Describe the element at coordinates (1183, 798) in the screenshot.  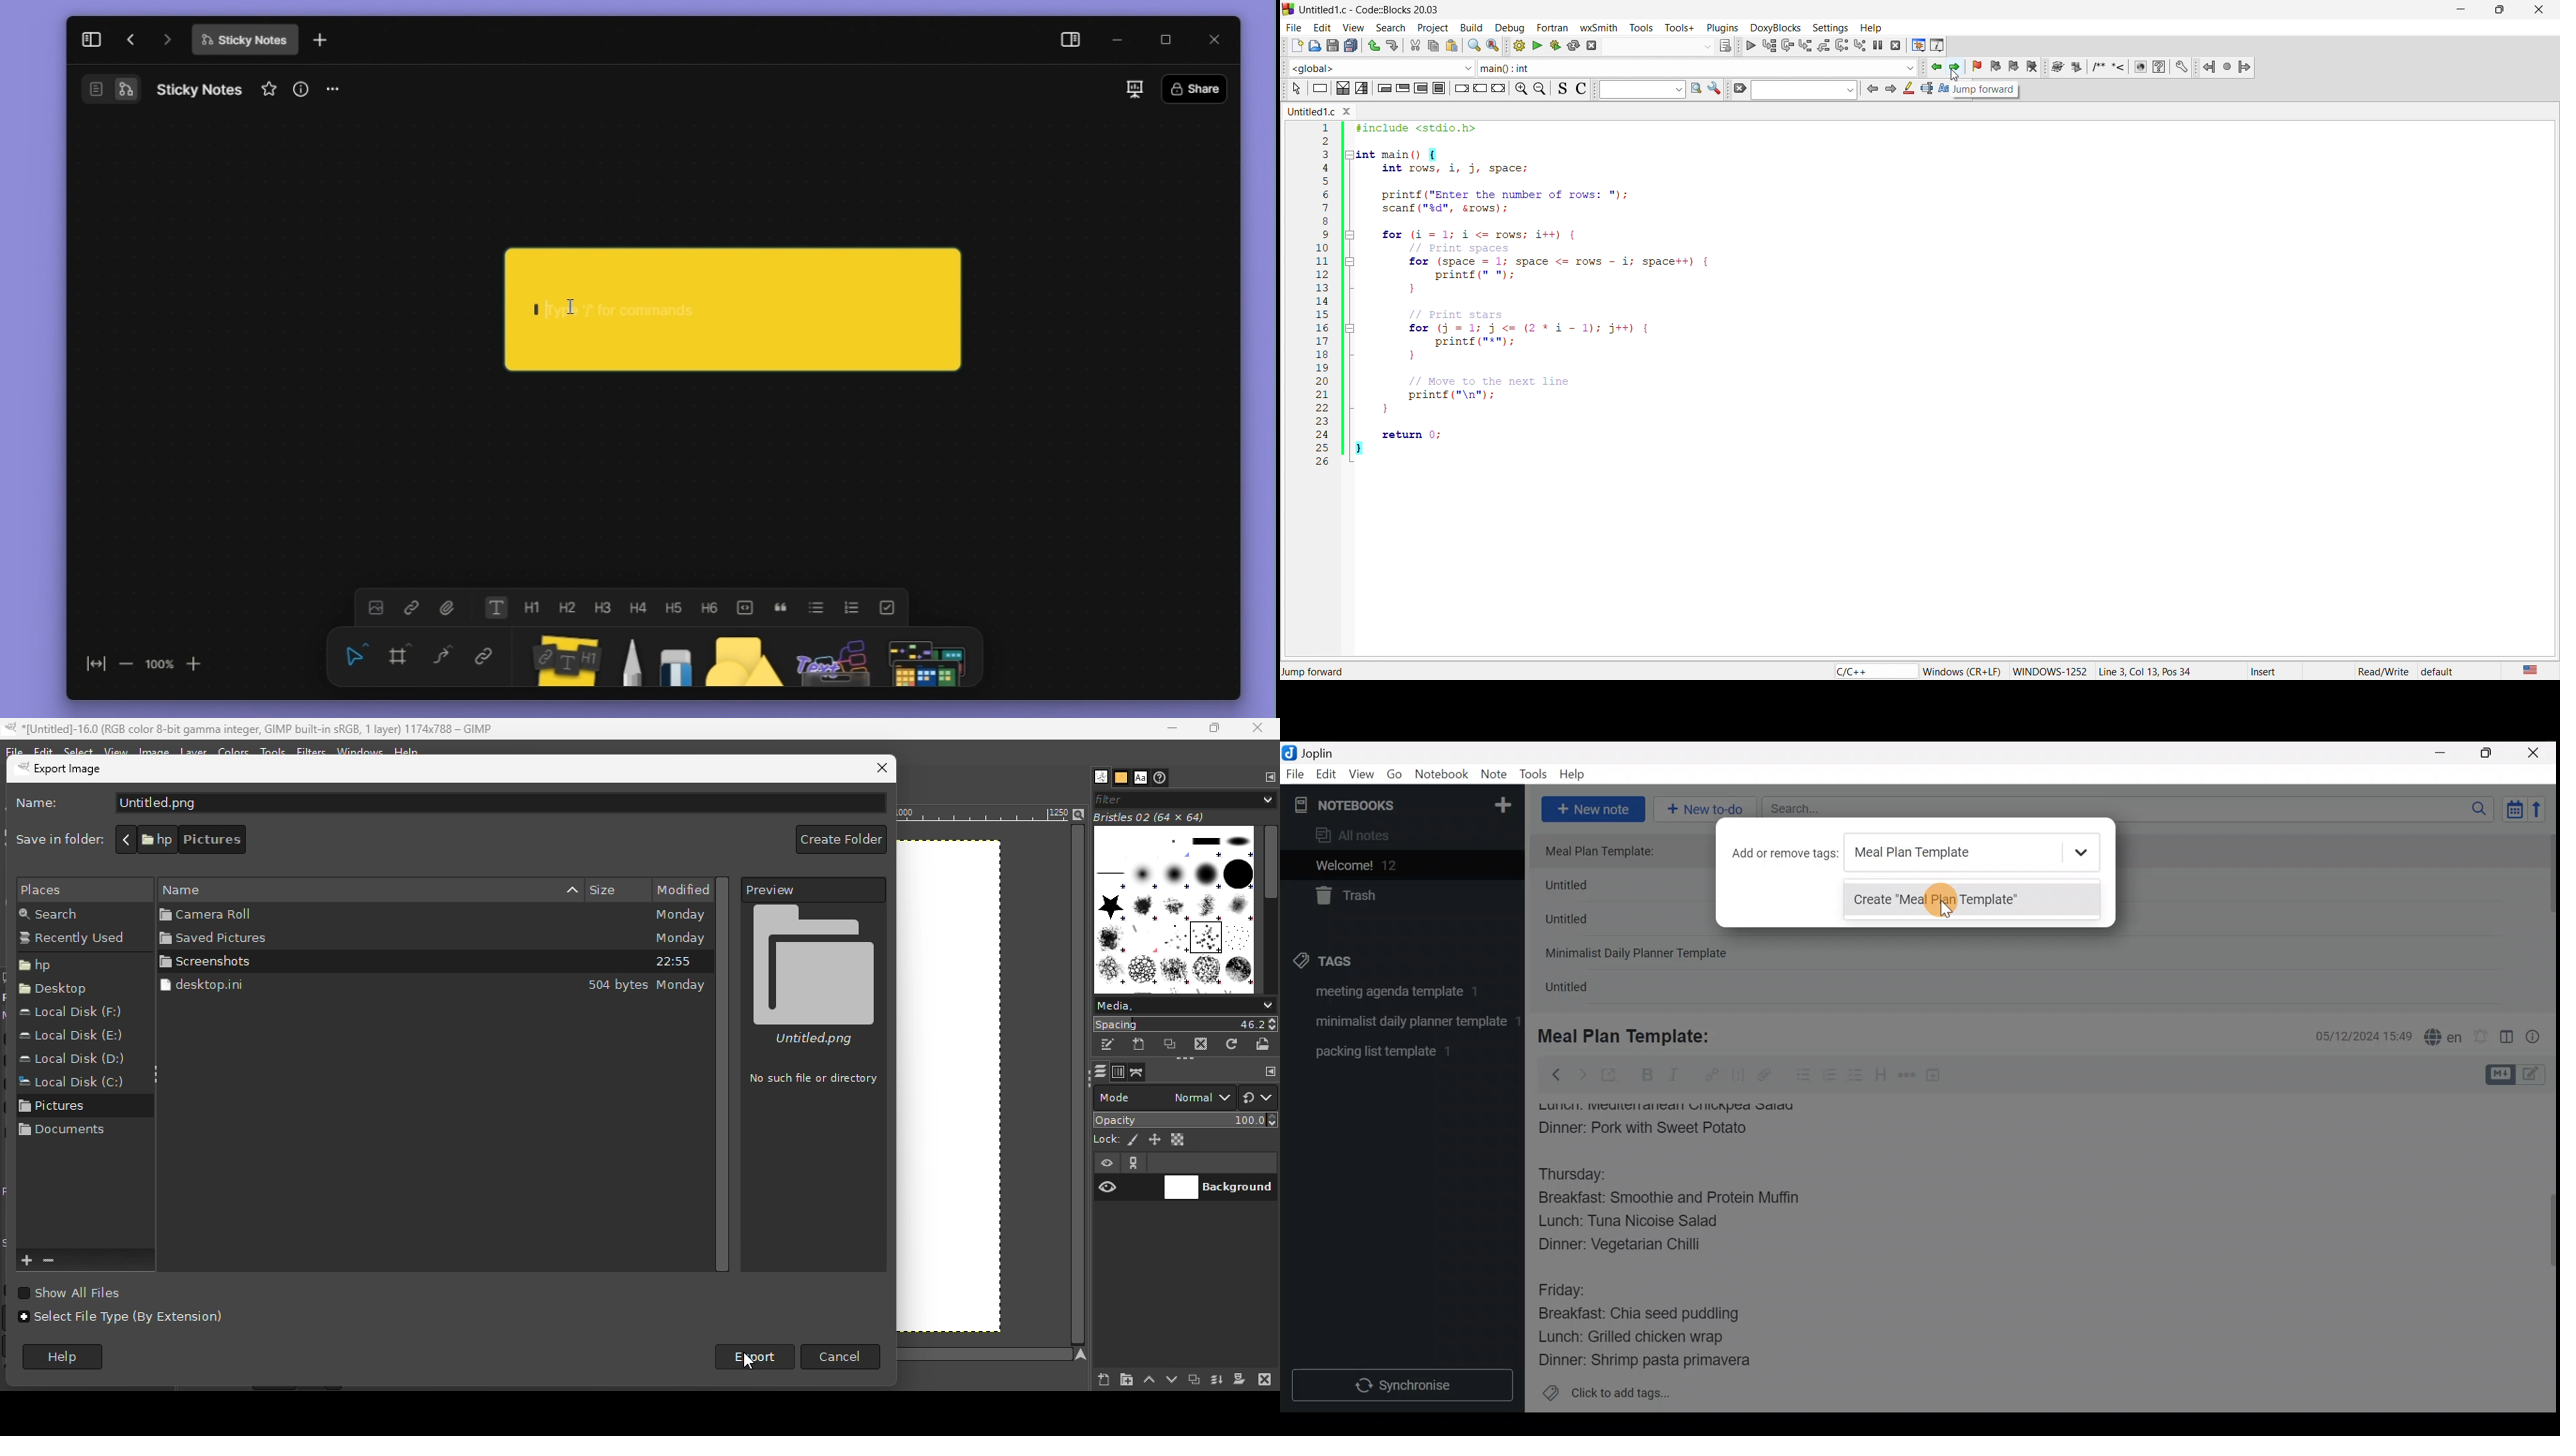
I see `Filter` at that location.